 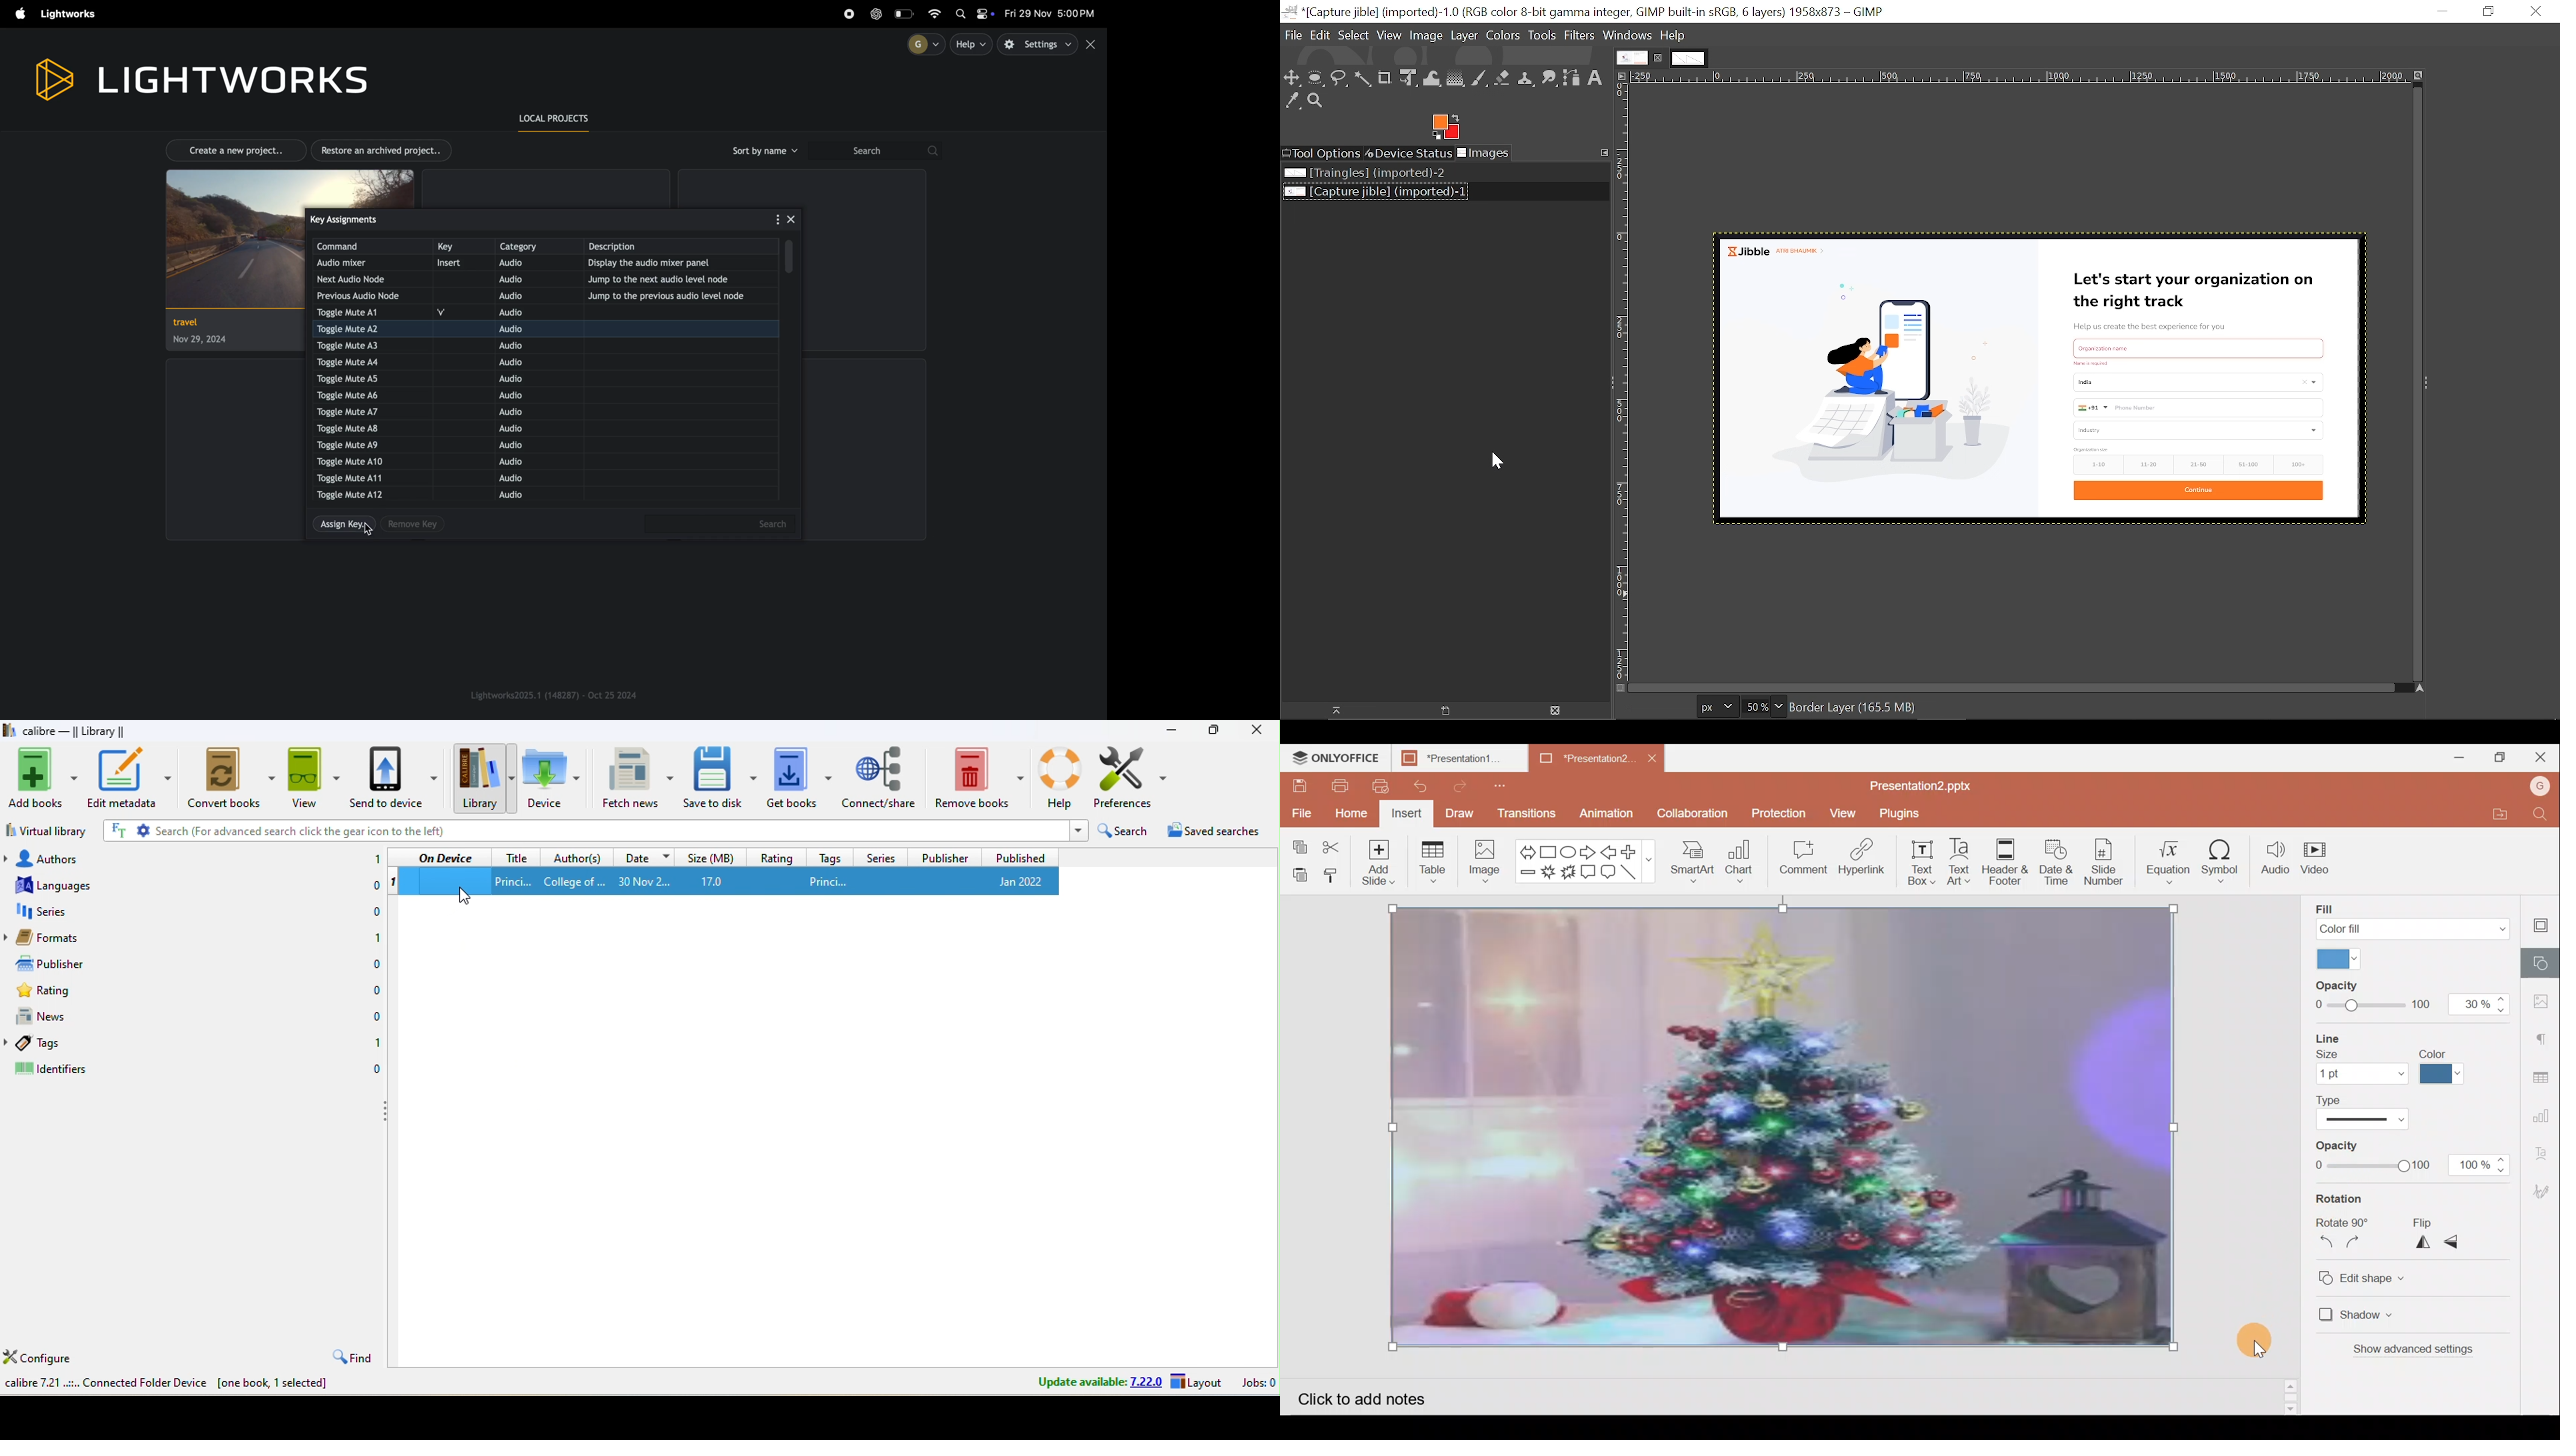 I want to click on date, so click(x=643, y=856).